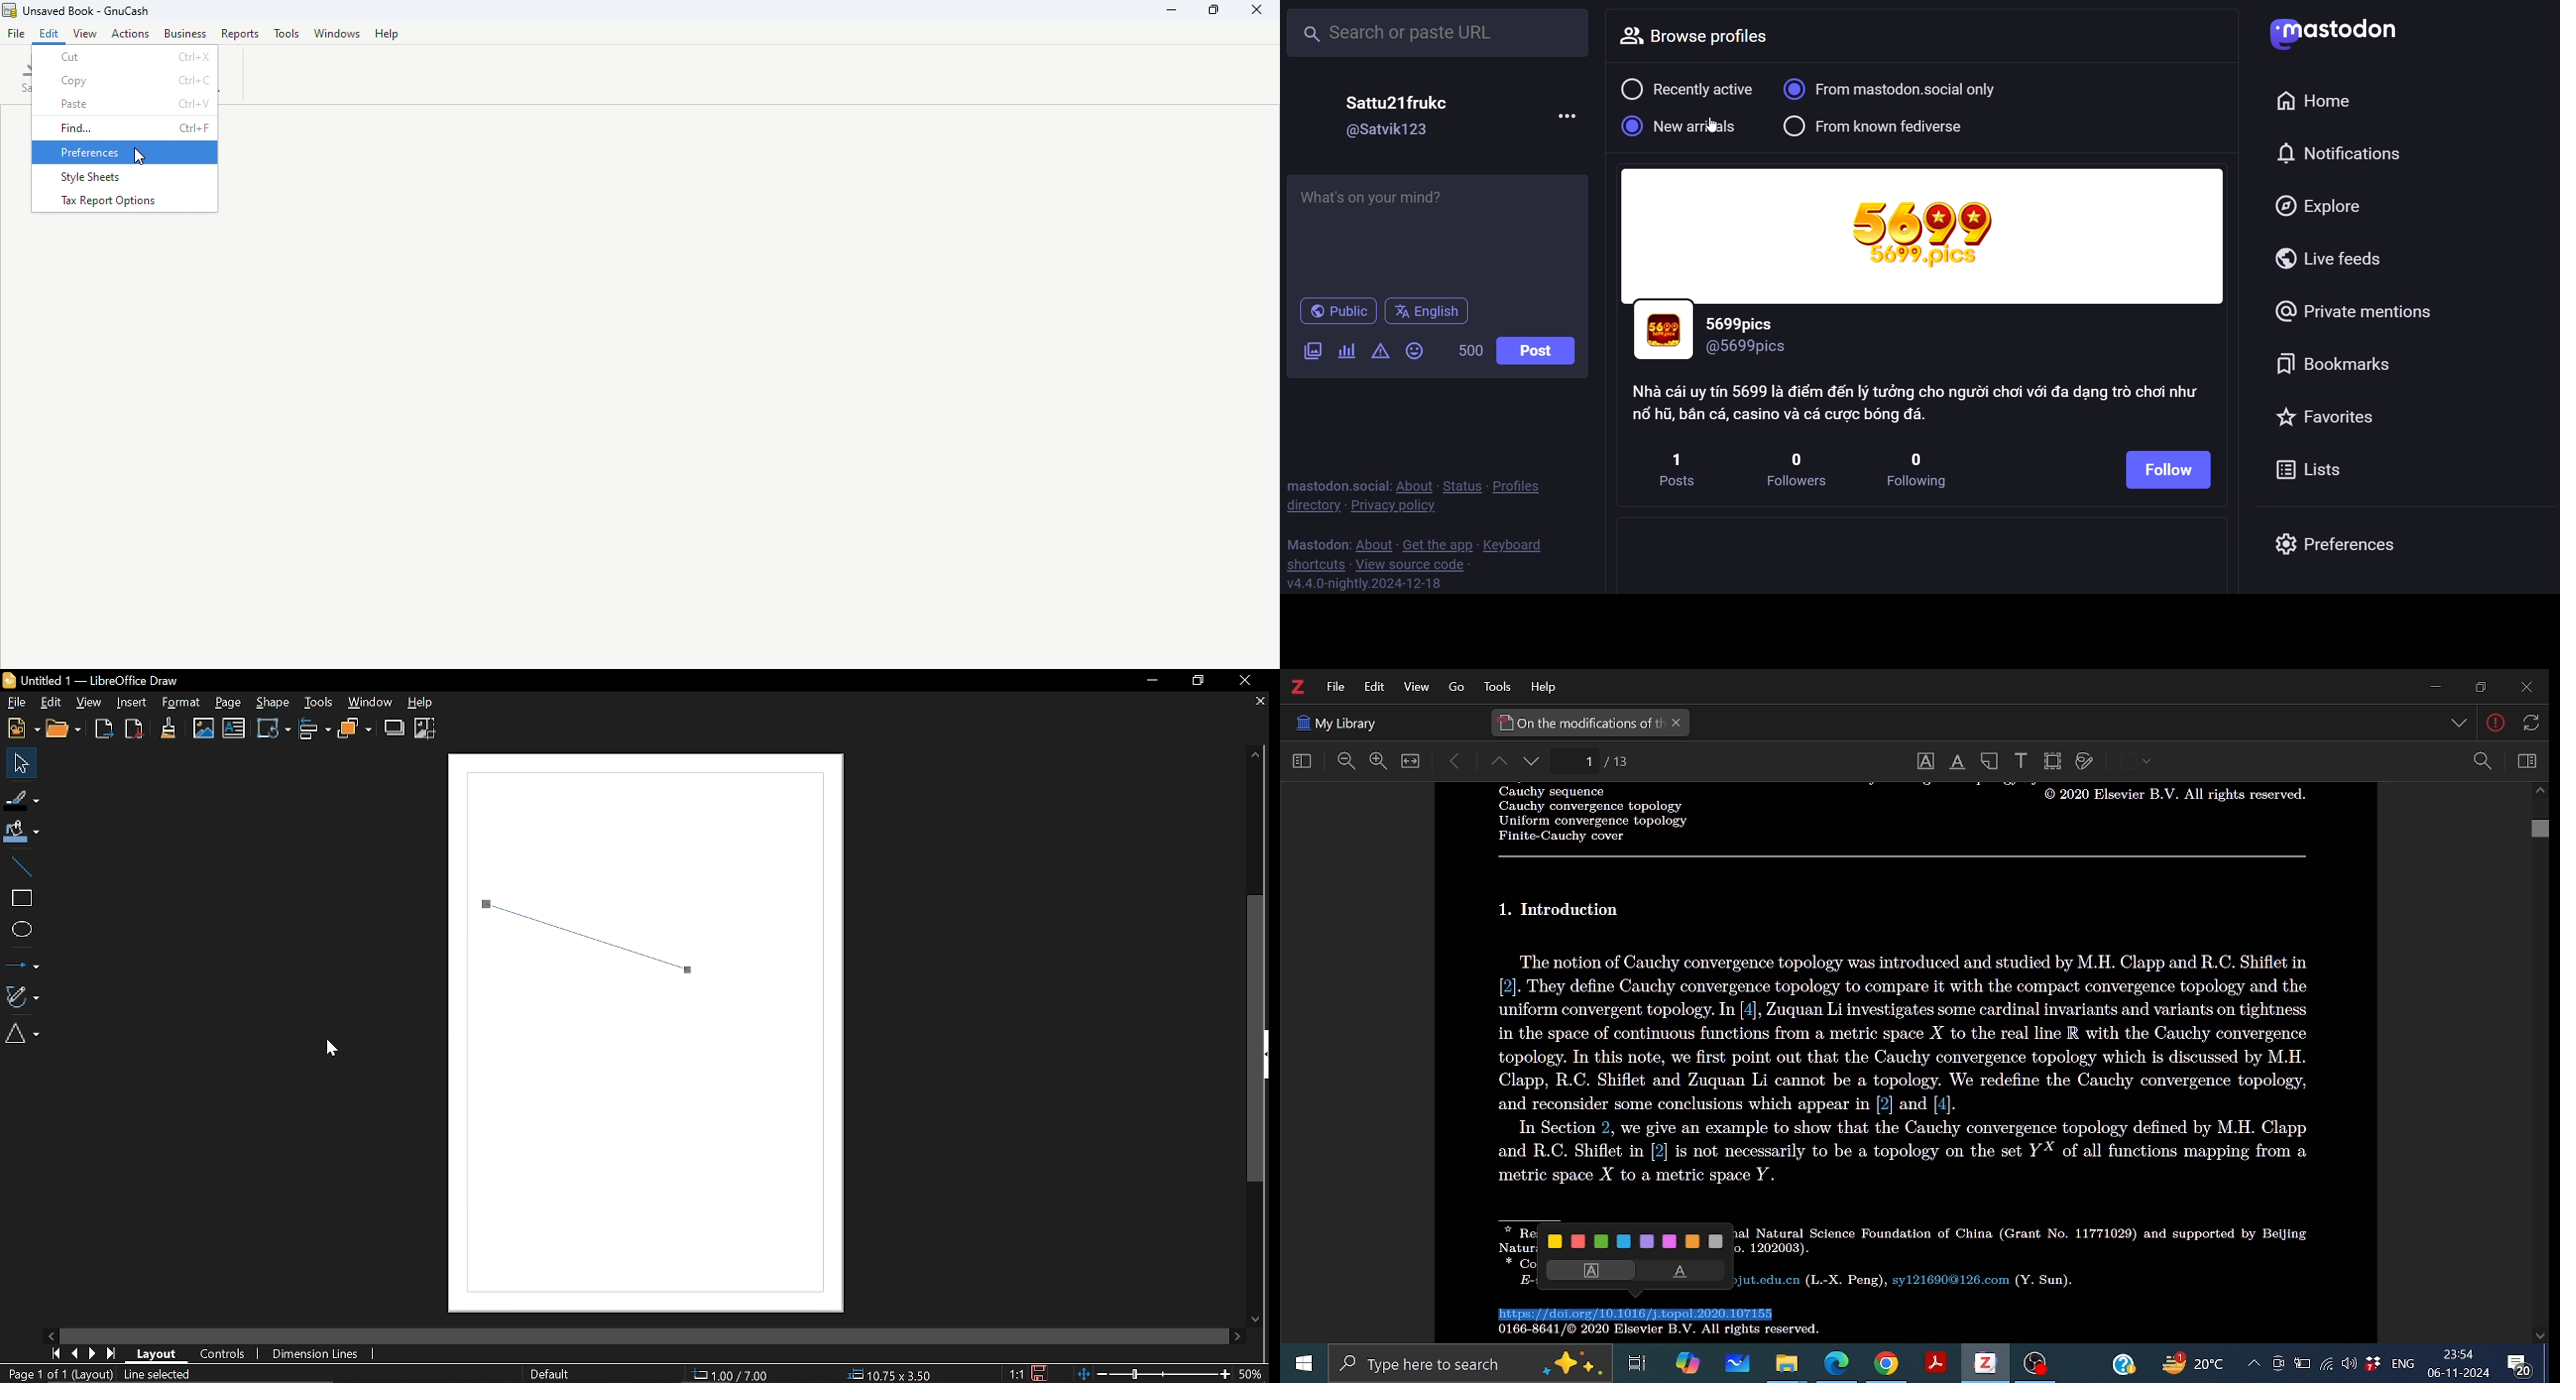  What do you see at coordinates (356, 729) in the screenshot?
I see `Arrange` at bounding box center [356, 729].